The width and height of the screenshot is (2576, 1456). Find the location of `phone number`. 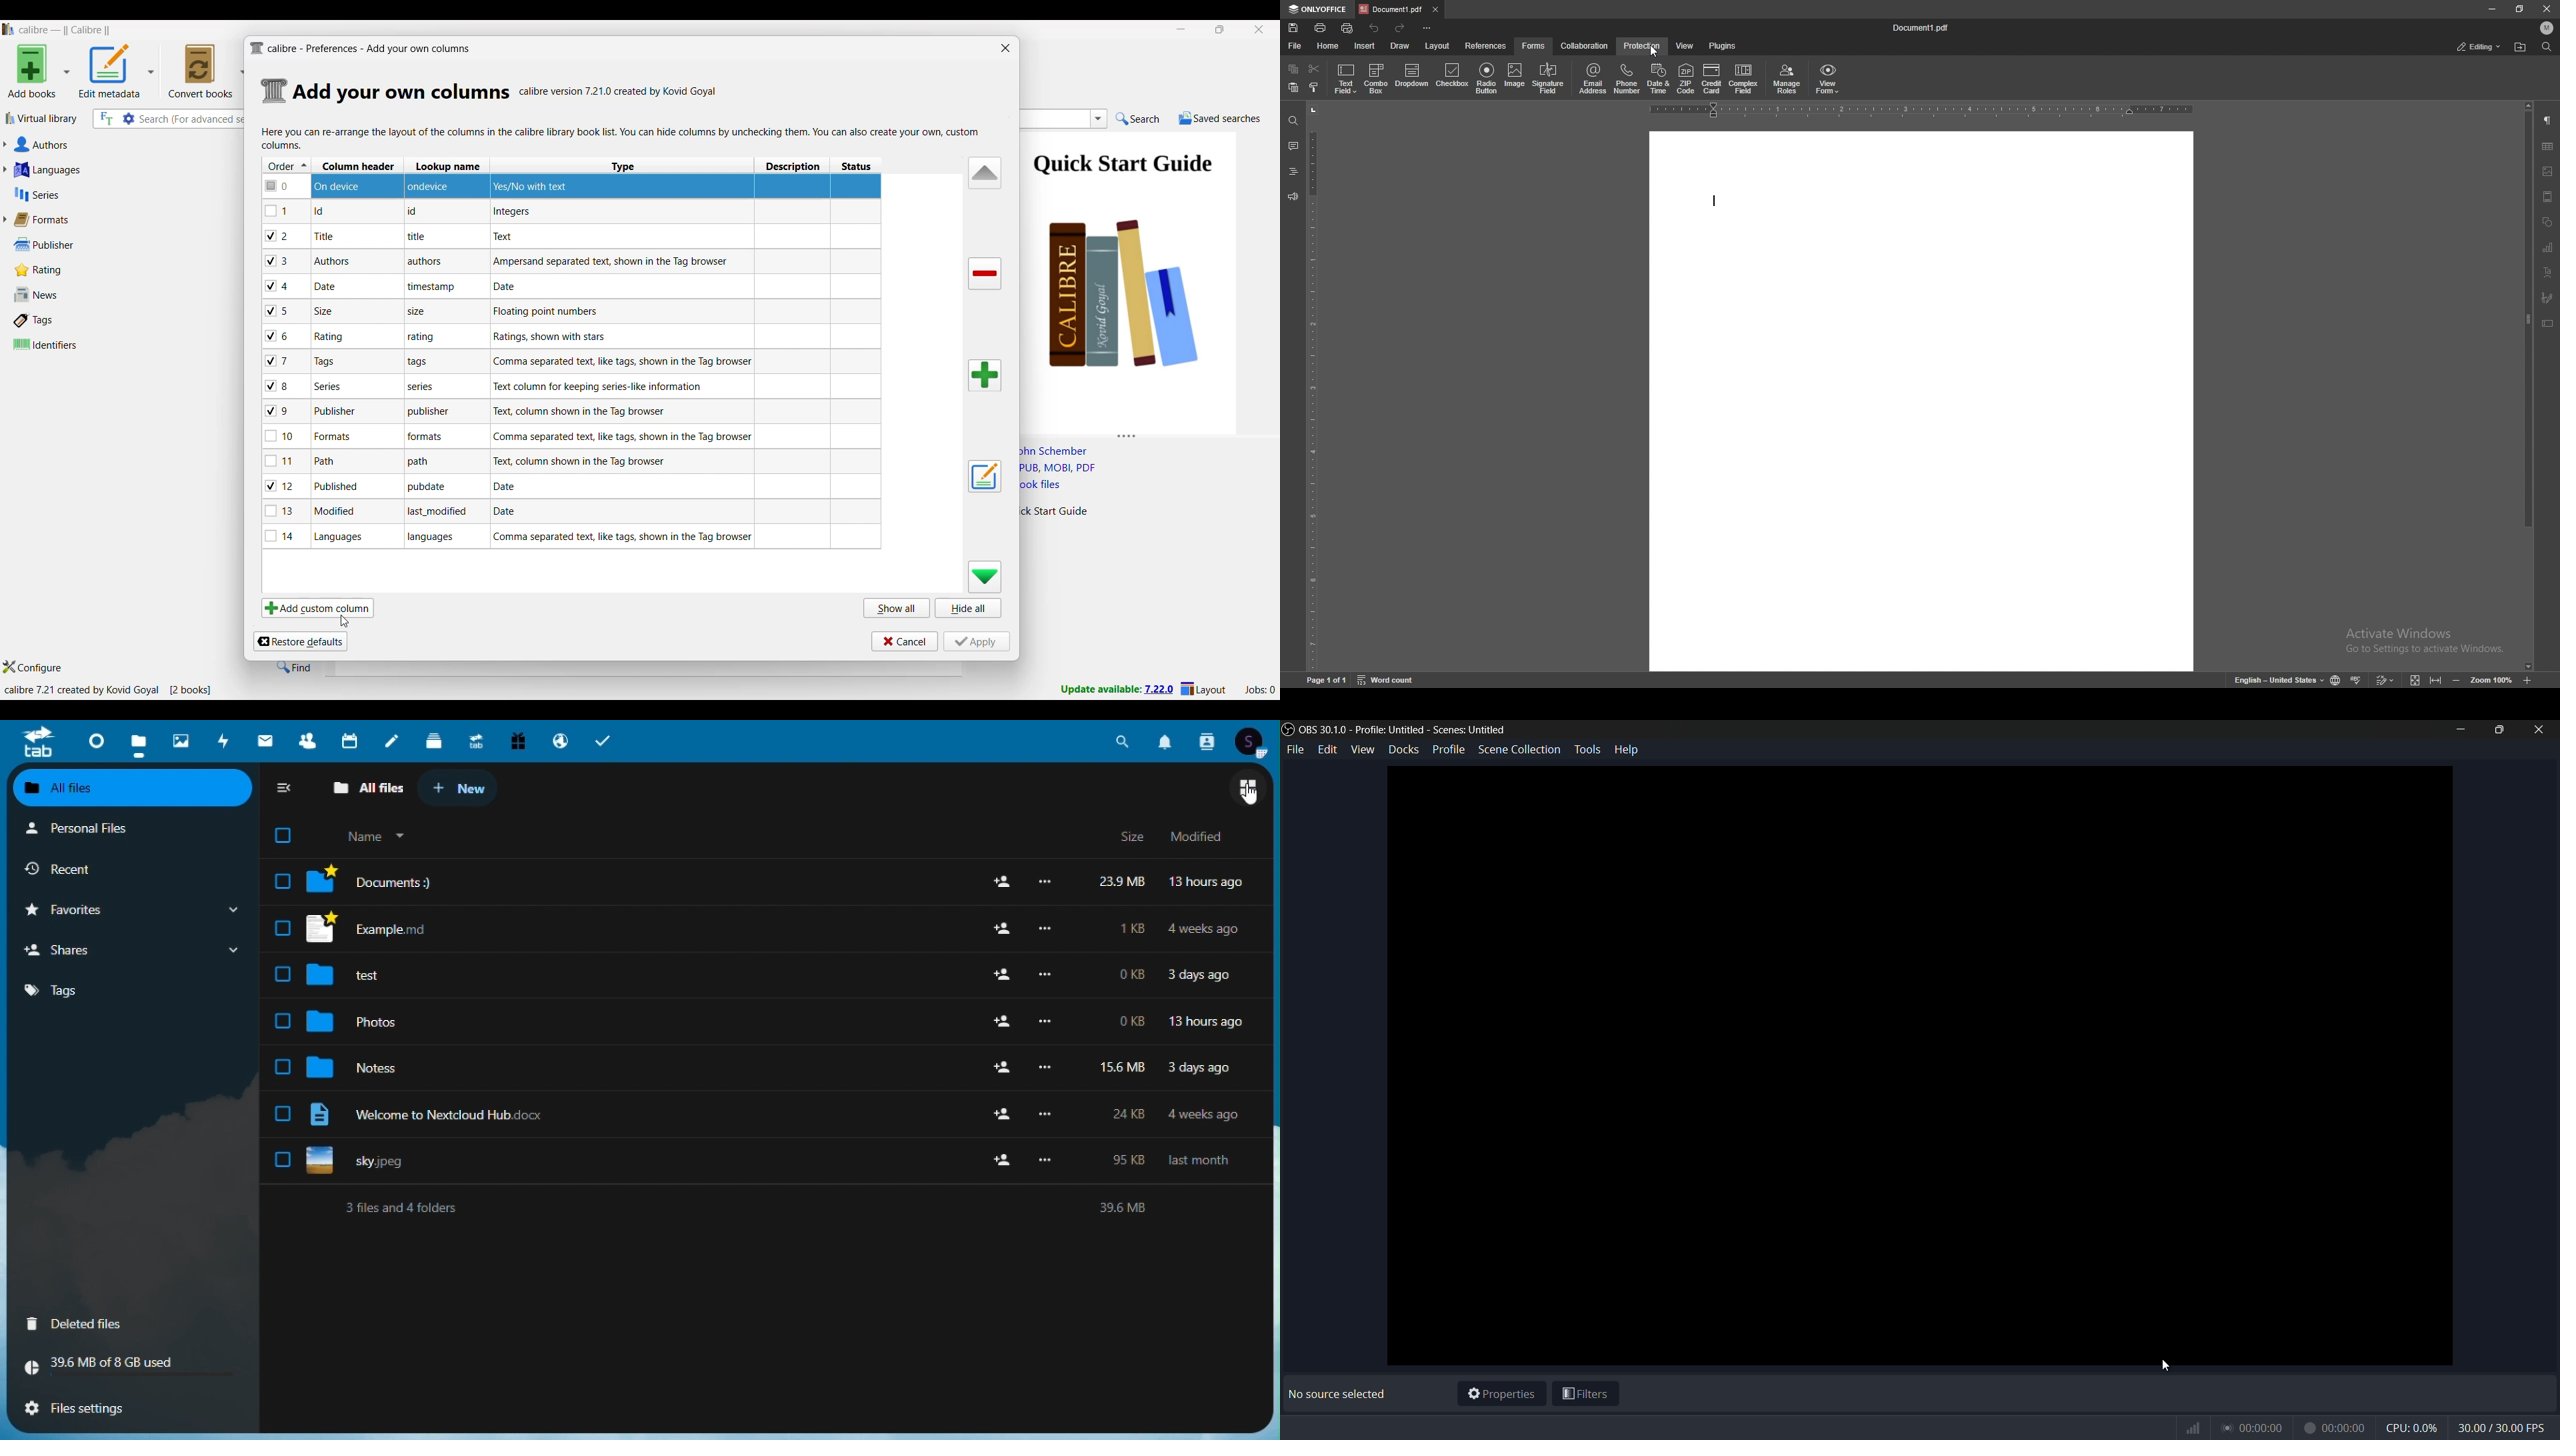

phone number is located at coordinates (1627, 79).